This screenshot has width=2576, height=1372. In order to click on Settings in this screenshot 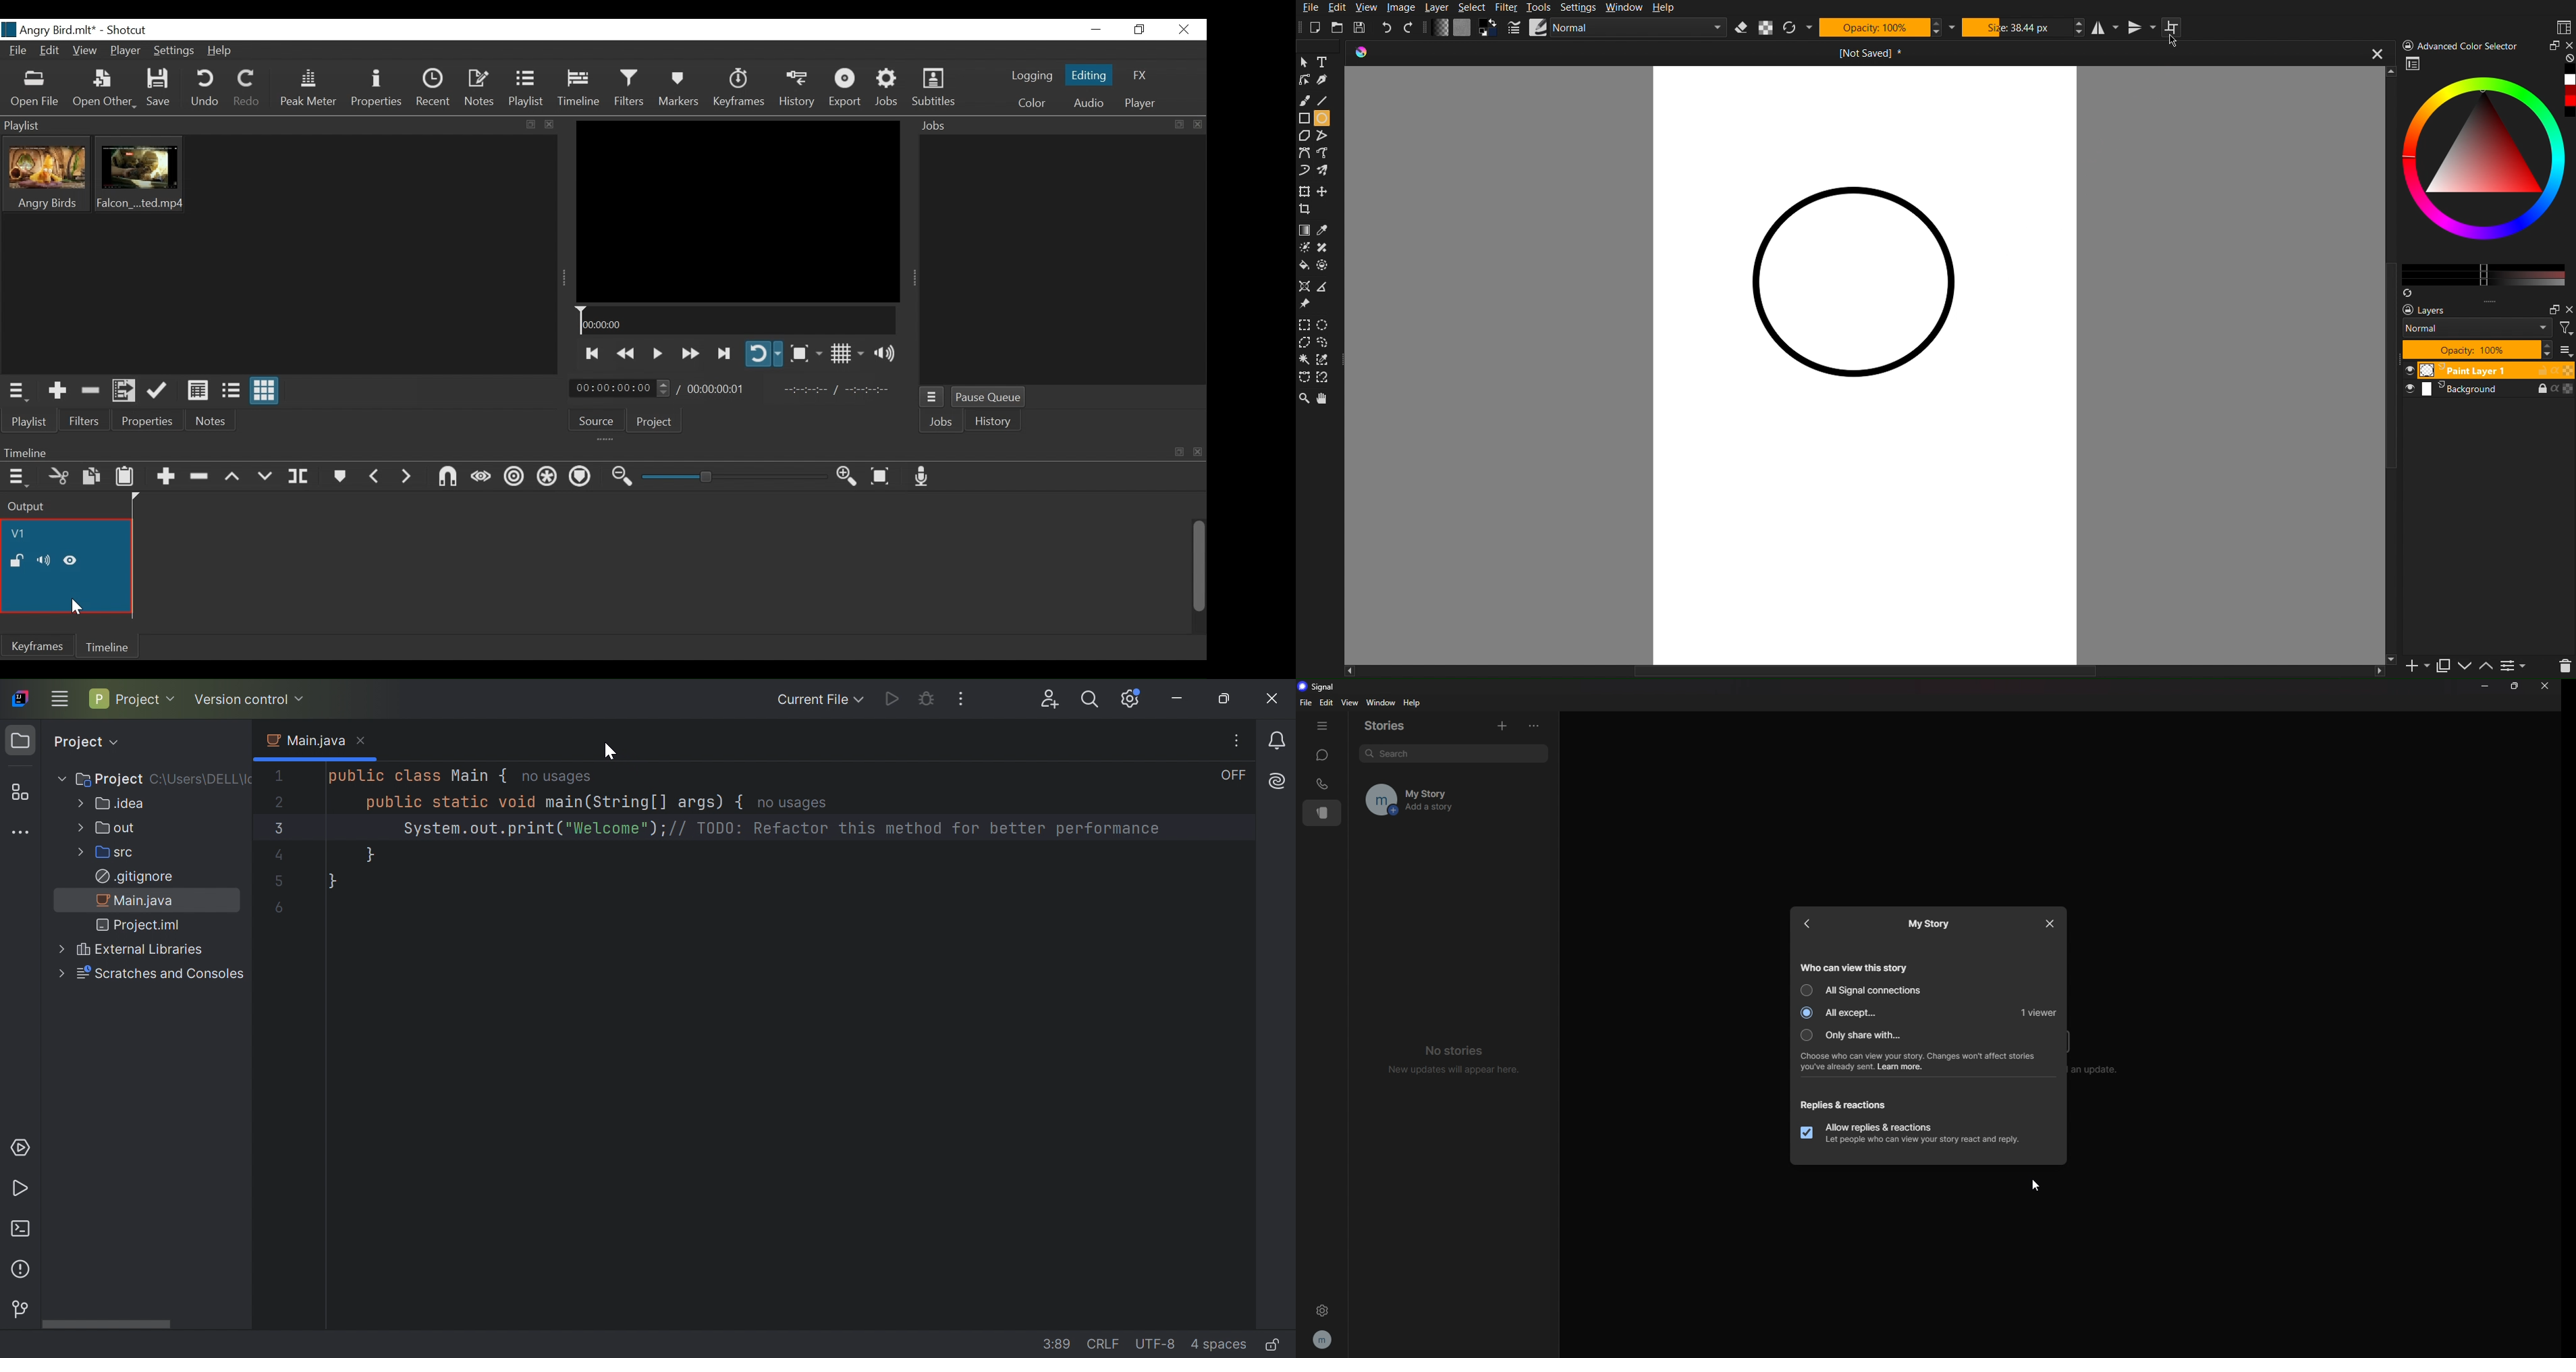, I will do `click(174, 52)`.